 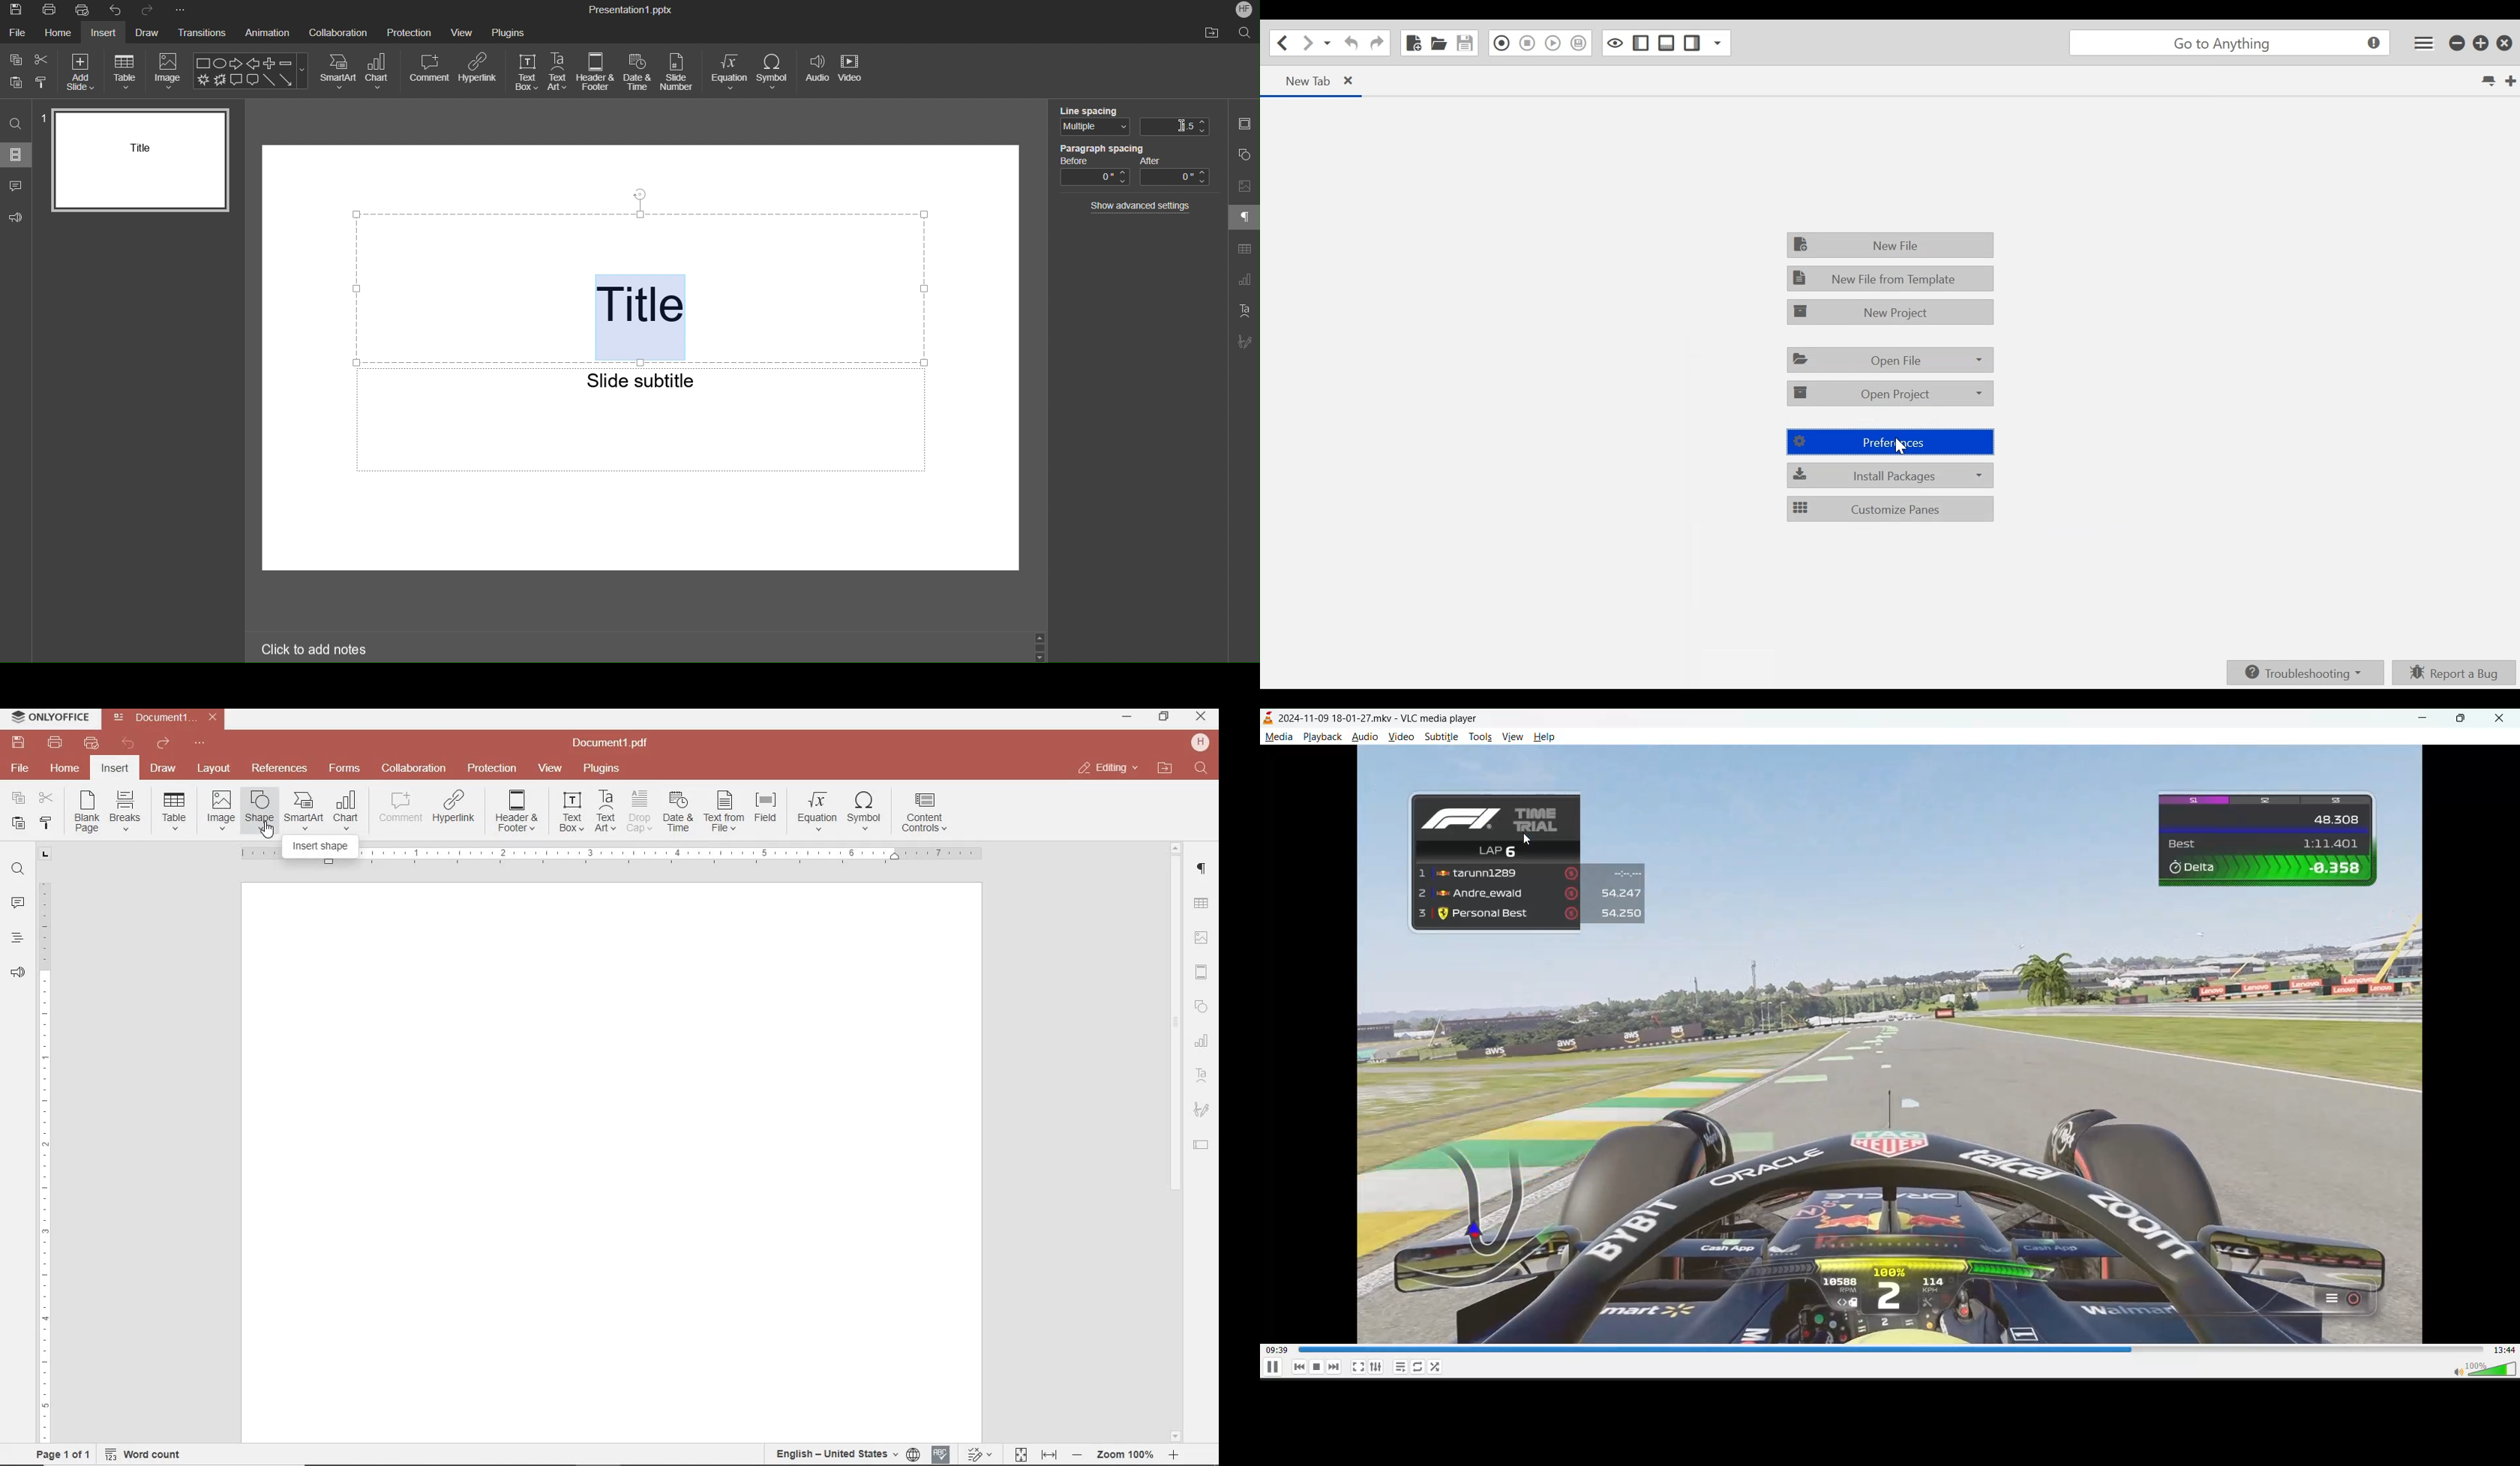 What do you see at coordinates (381, 72) in the screenshot?
I see `Chart` at bounding box center [381, 72].